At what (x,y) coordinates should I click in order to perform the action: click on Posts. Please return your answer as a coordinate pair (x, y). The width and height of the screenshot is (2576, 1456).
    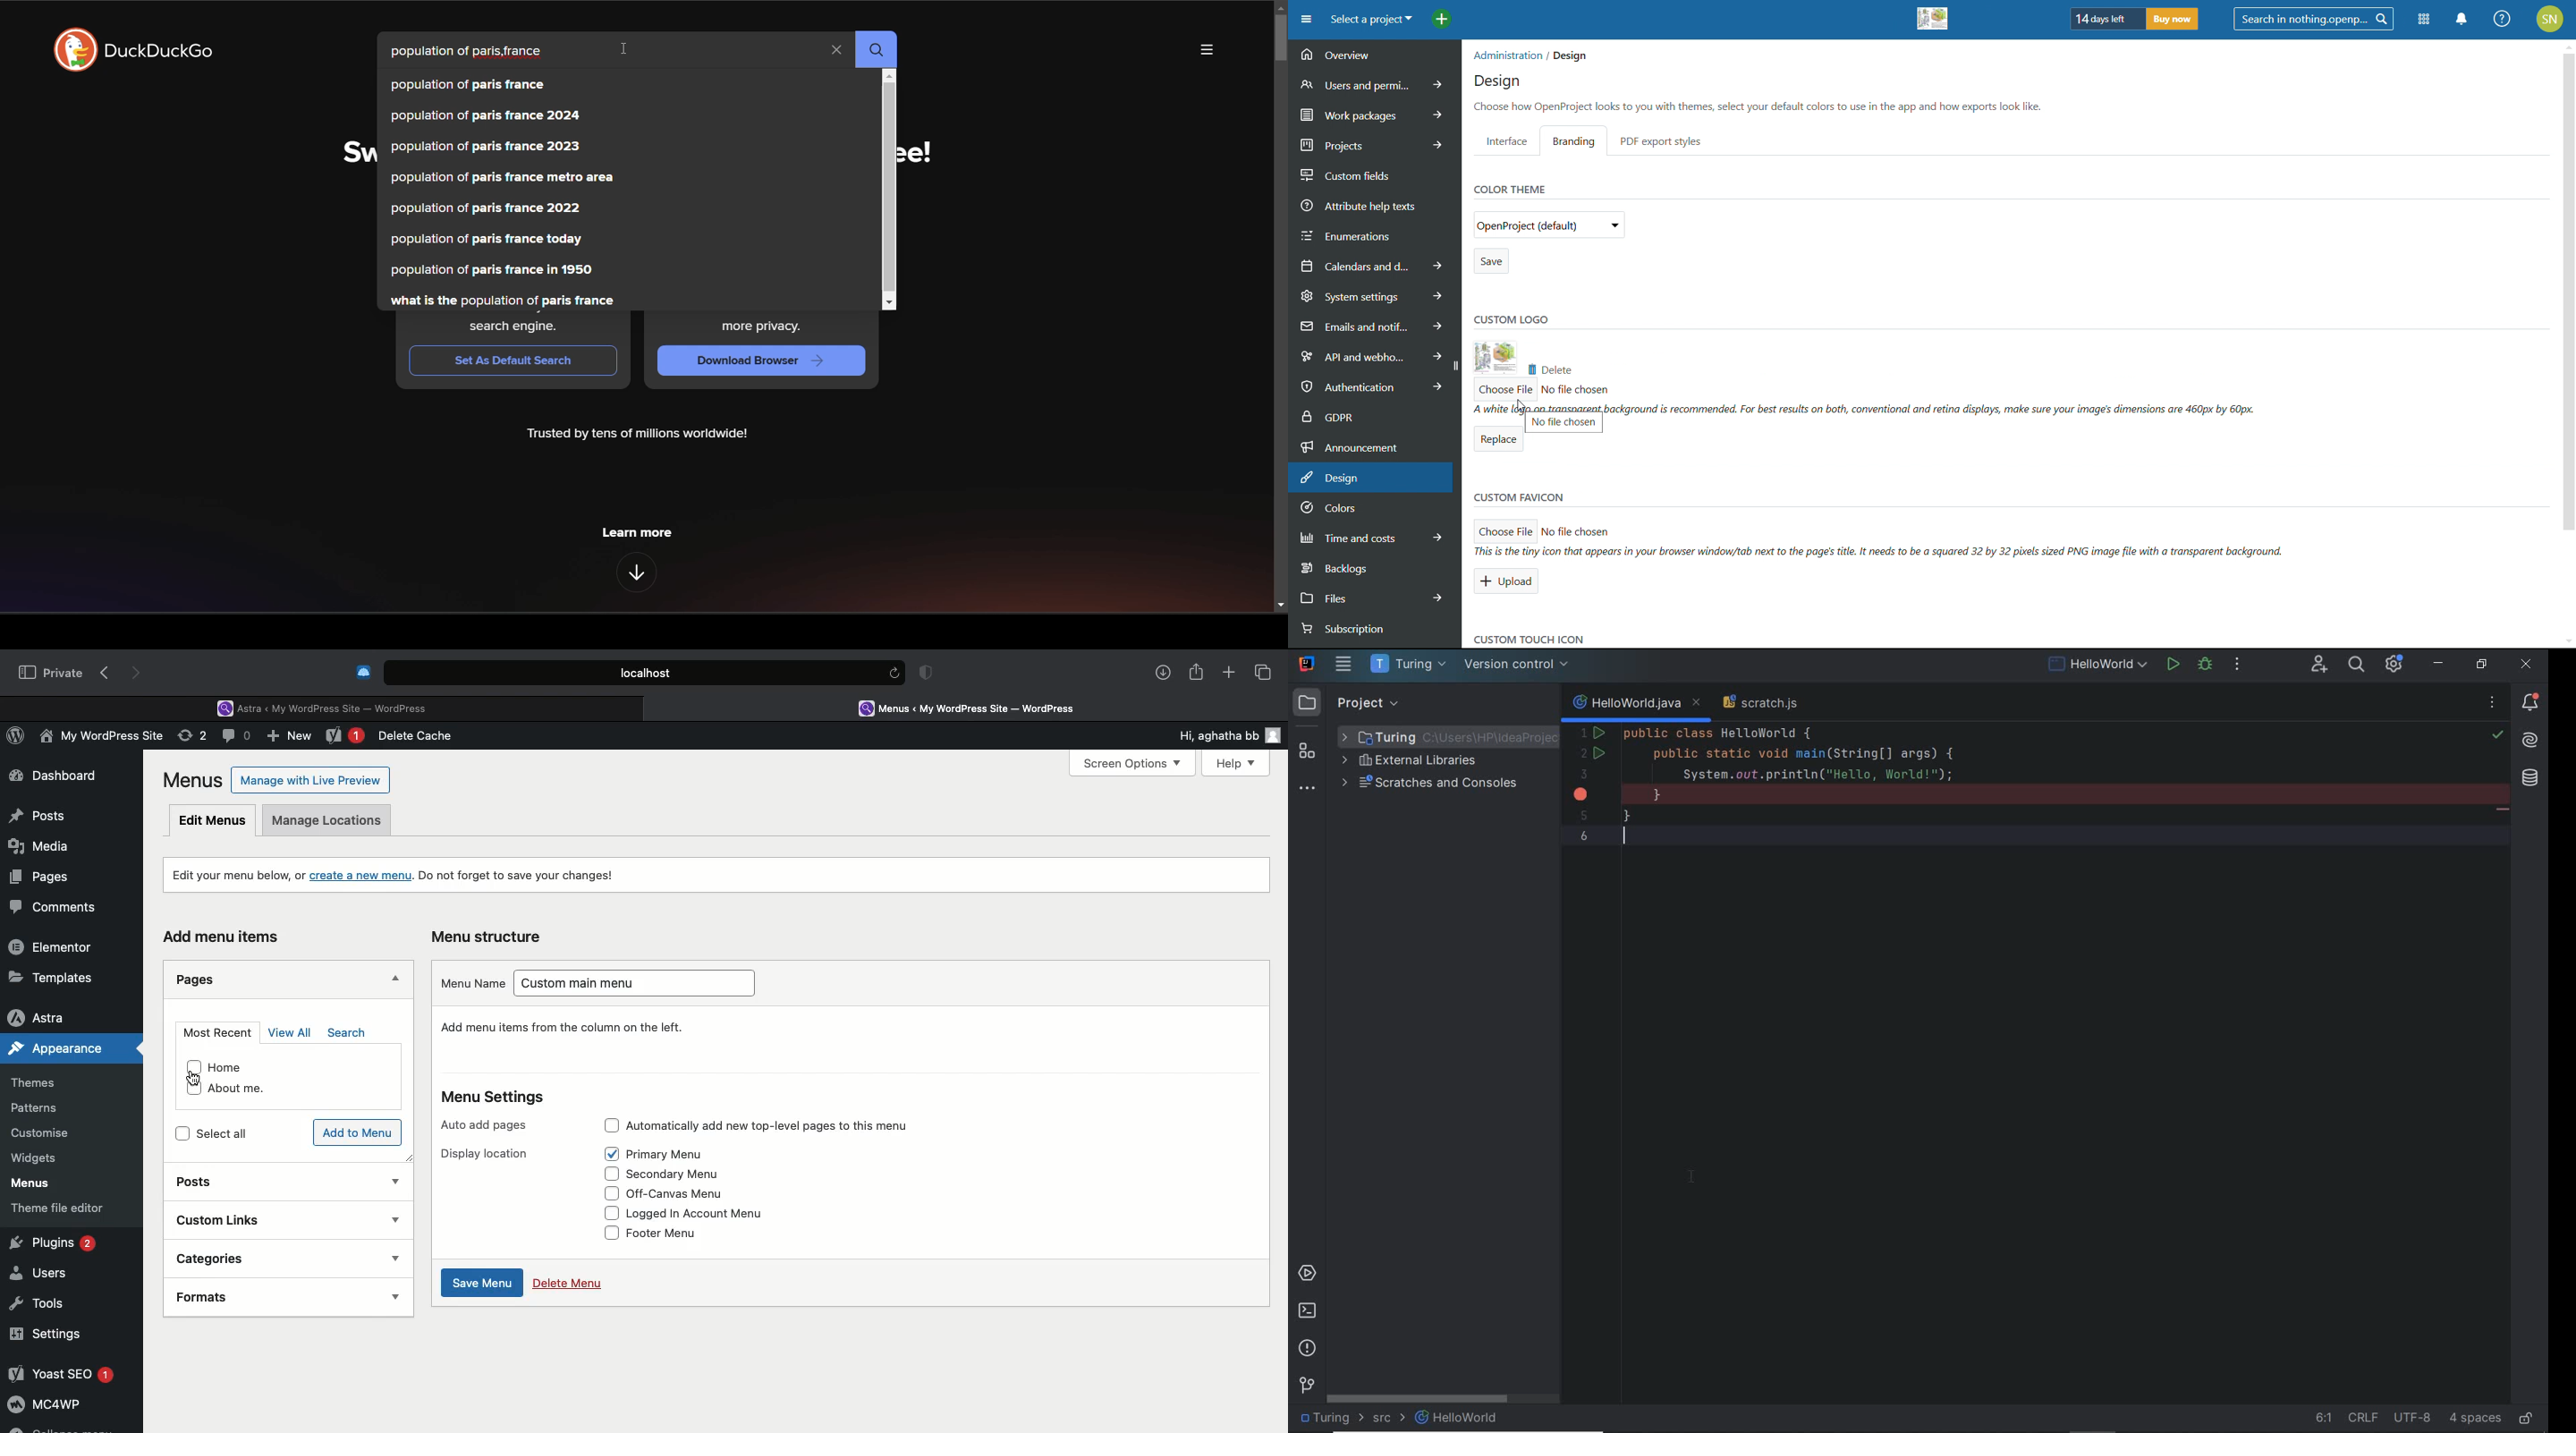
    Looking at the image, I should click on (37, 811).